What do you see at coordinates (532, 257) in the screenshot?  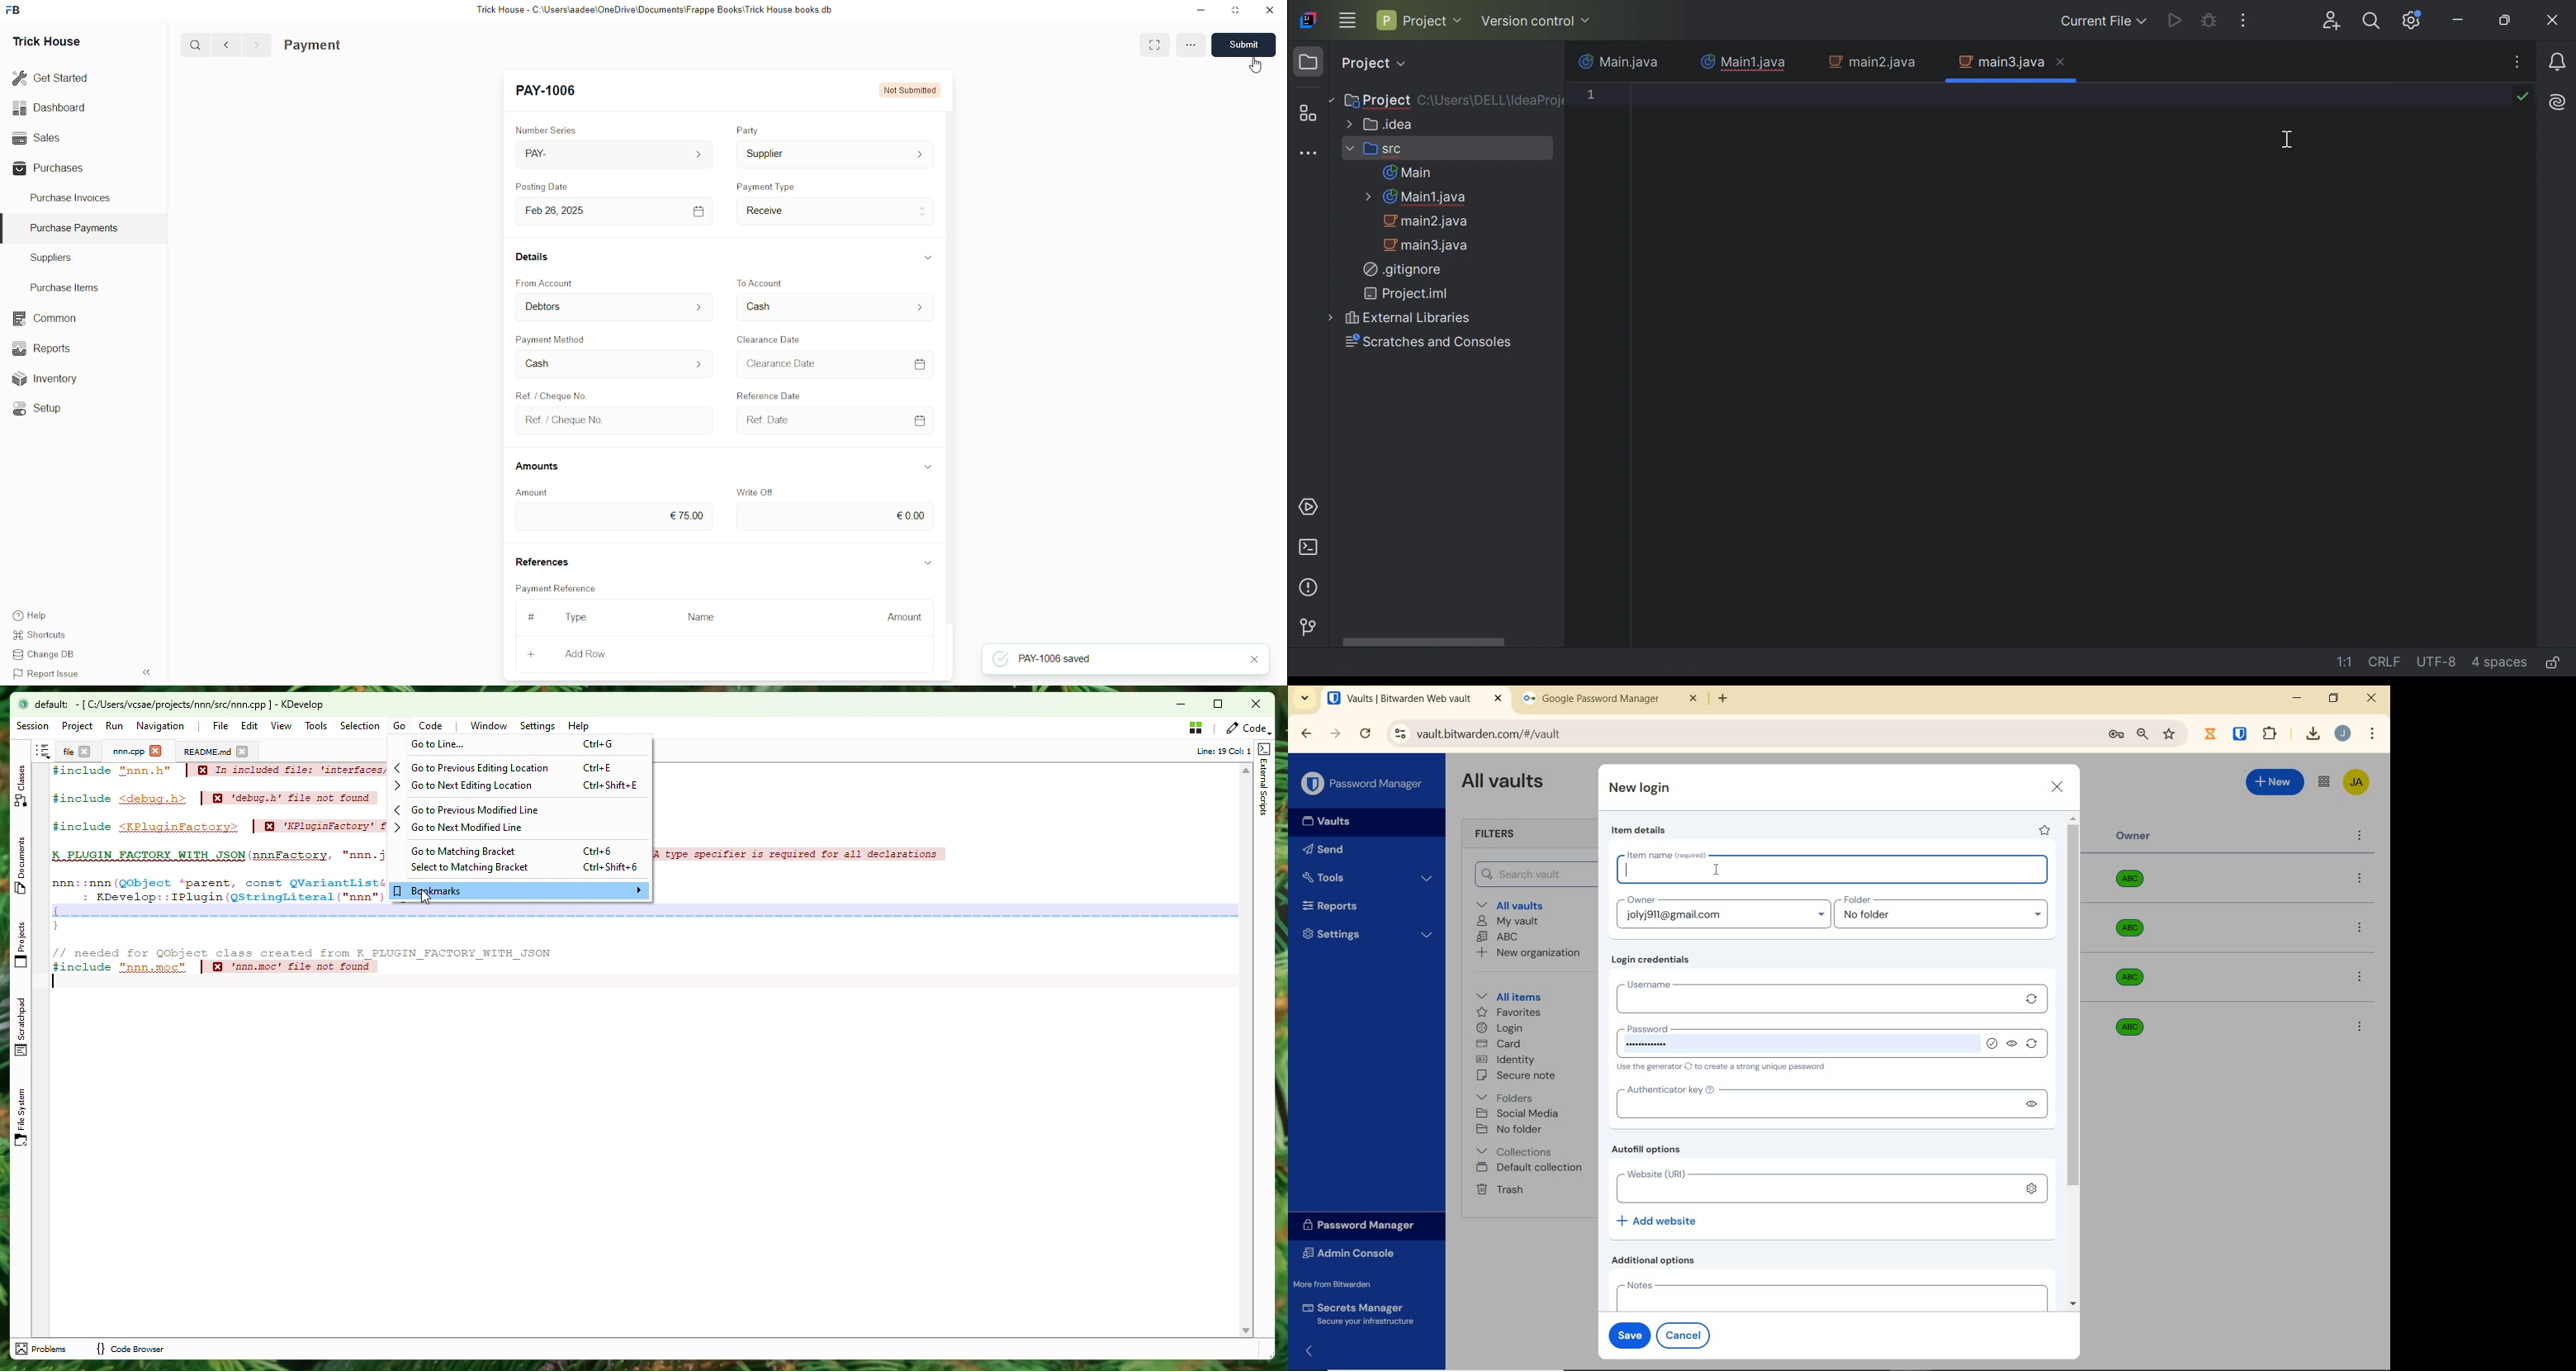 I see `Details` at bounding box center [532, 257].